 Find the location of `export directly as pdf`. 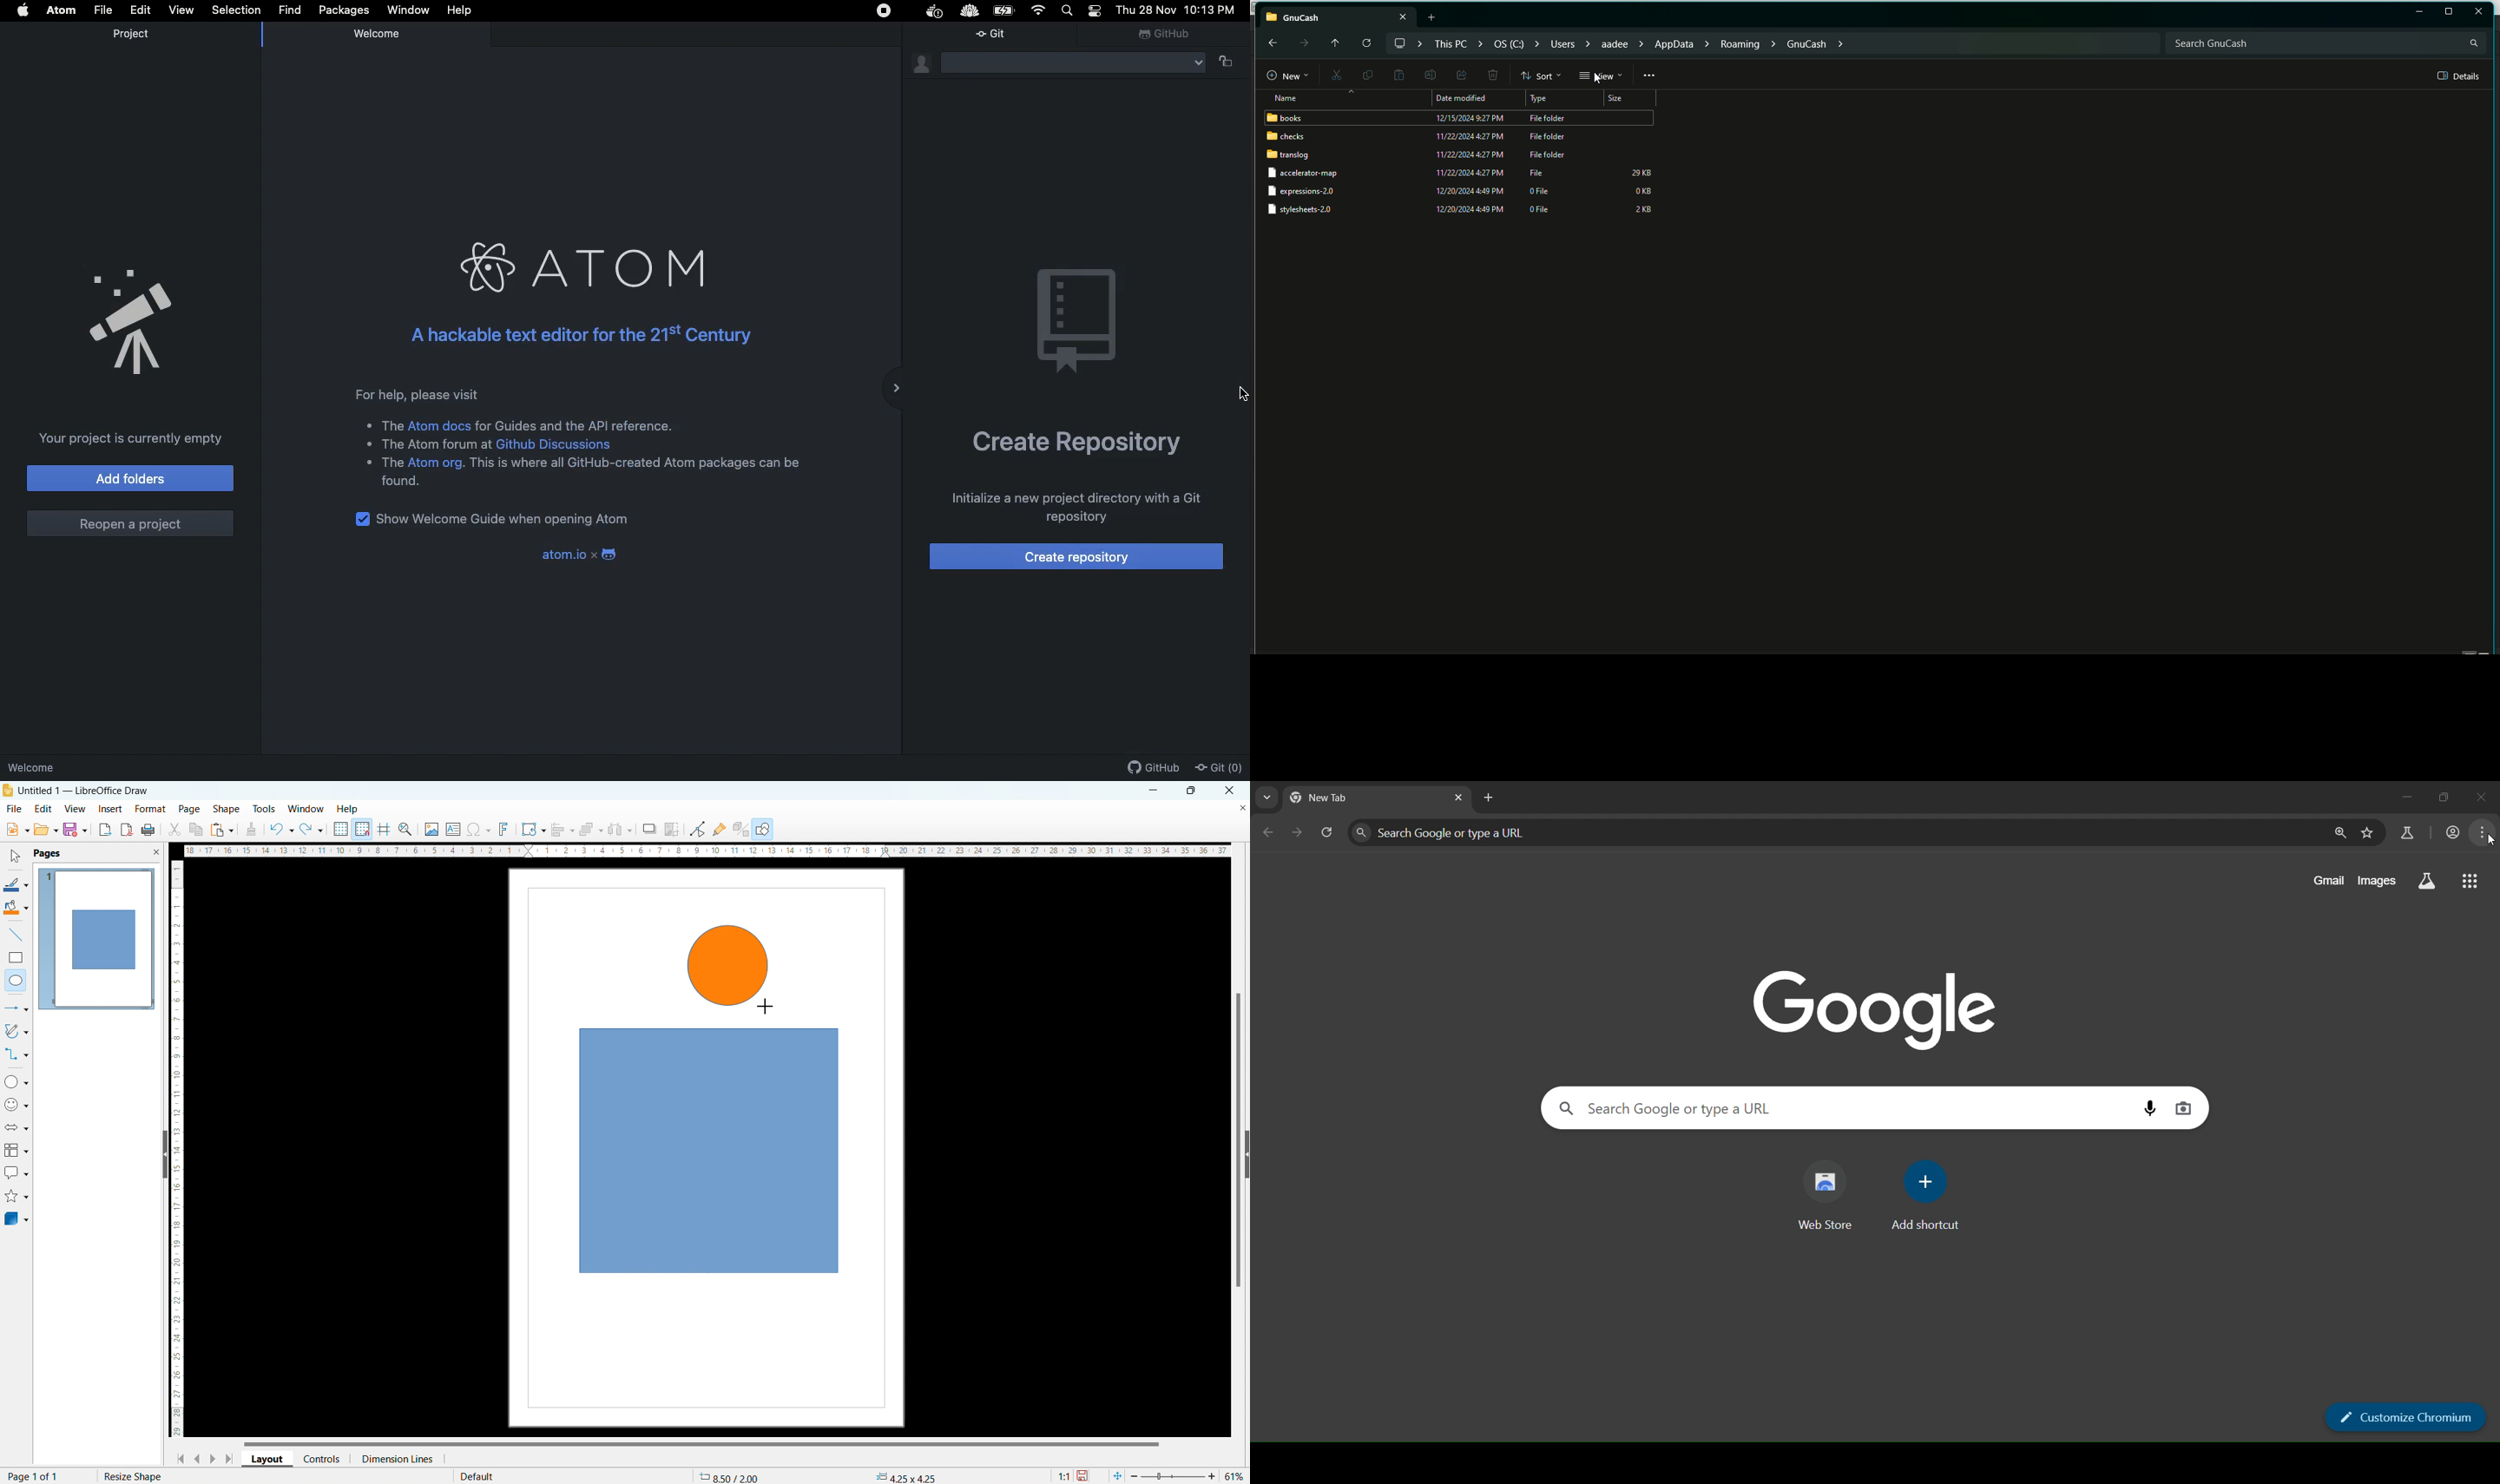

export directly as pdf is located at coordinates (126, 830).